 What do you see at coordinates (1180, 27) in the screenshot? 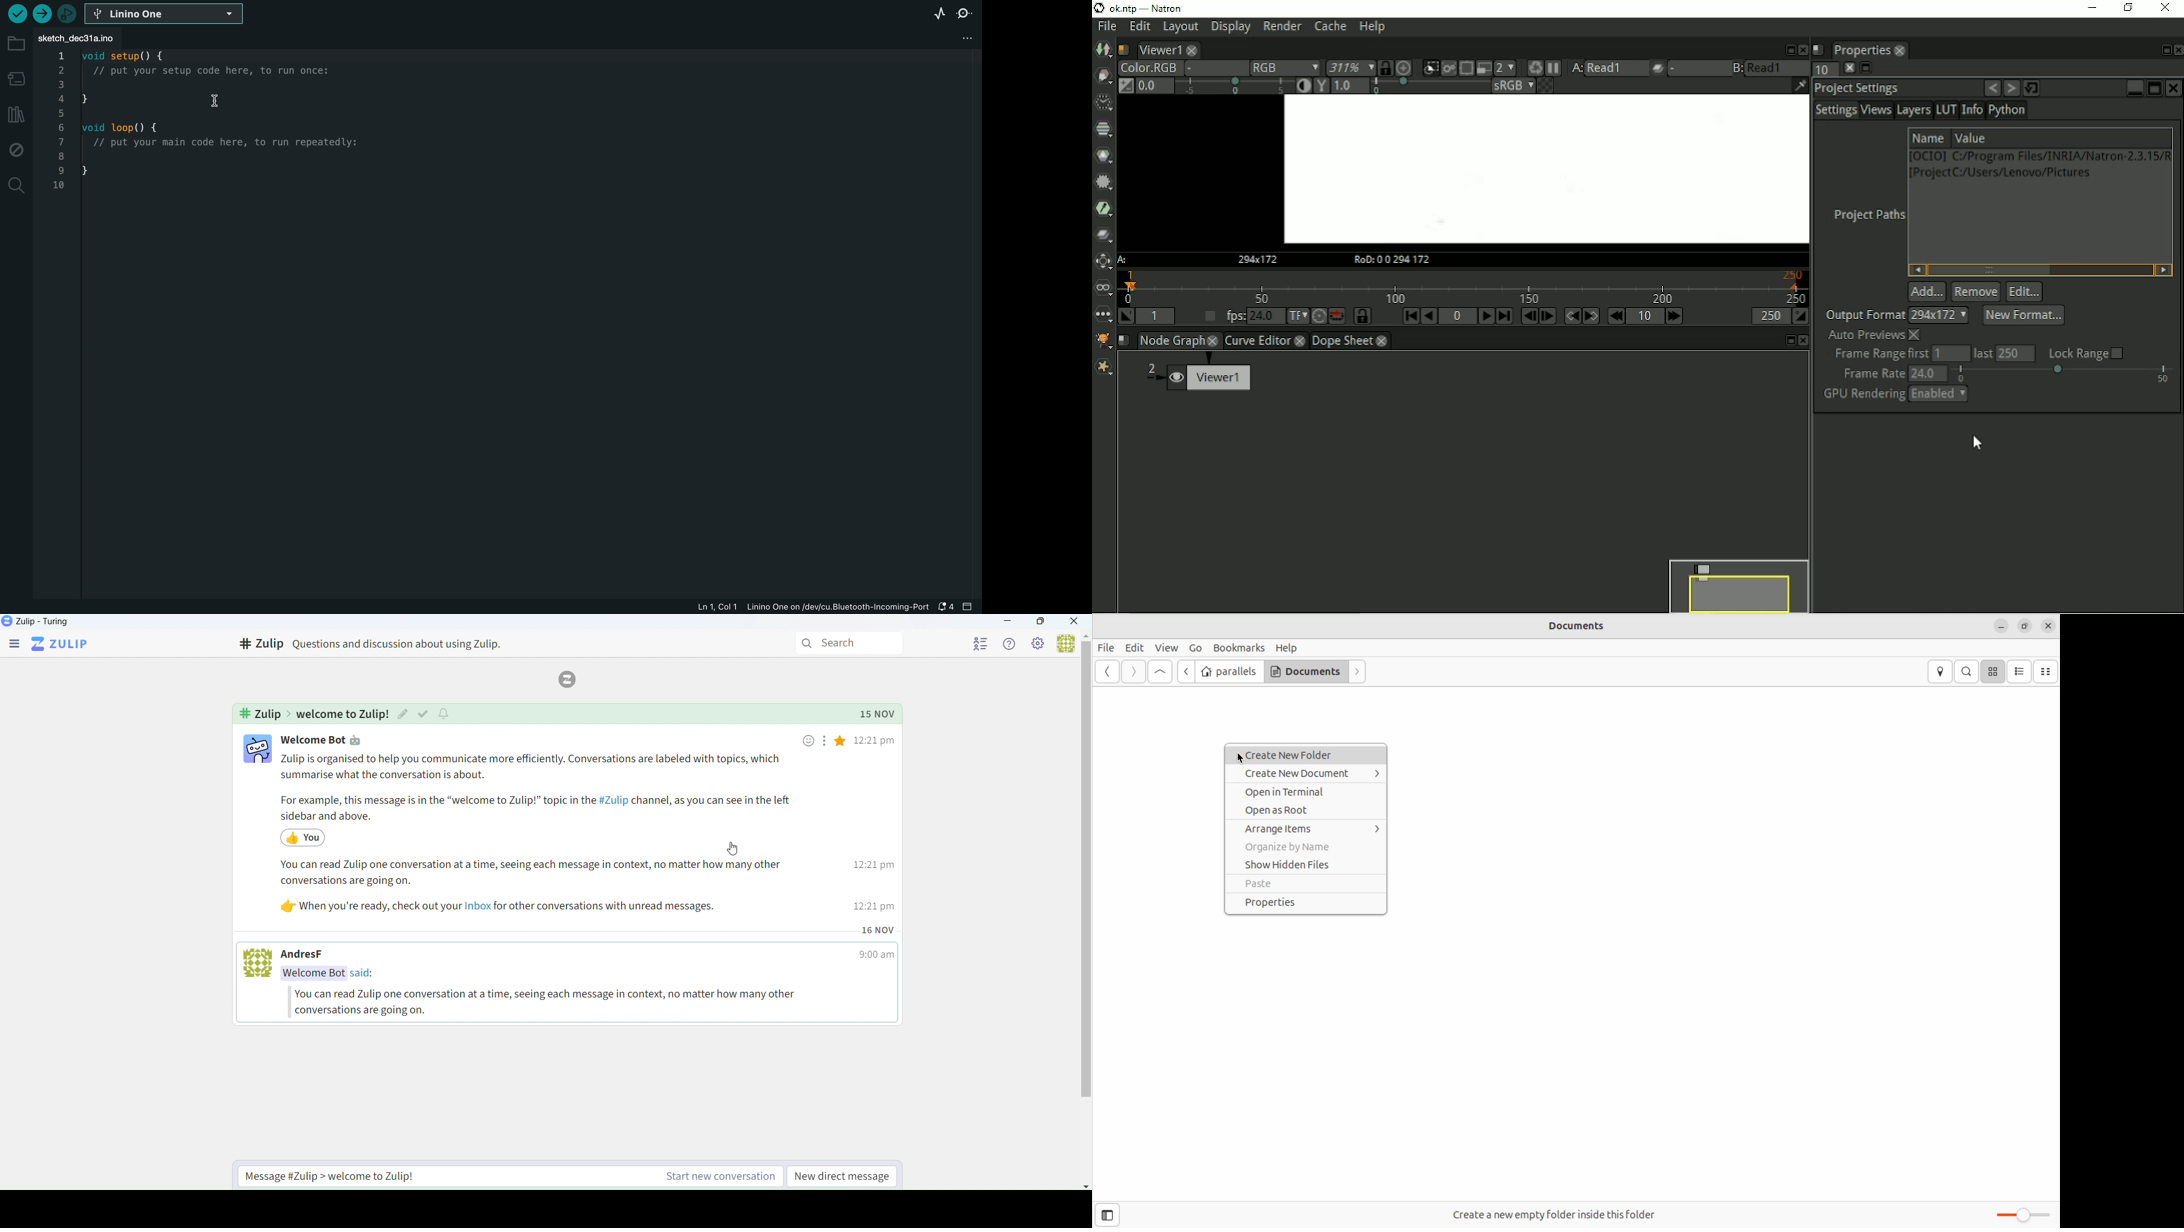
I see `Layout` at bounding box center [1180, 27].